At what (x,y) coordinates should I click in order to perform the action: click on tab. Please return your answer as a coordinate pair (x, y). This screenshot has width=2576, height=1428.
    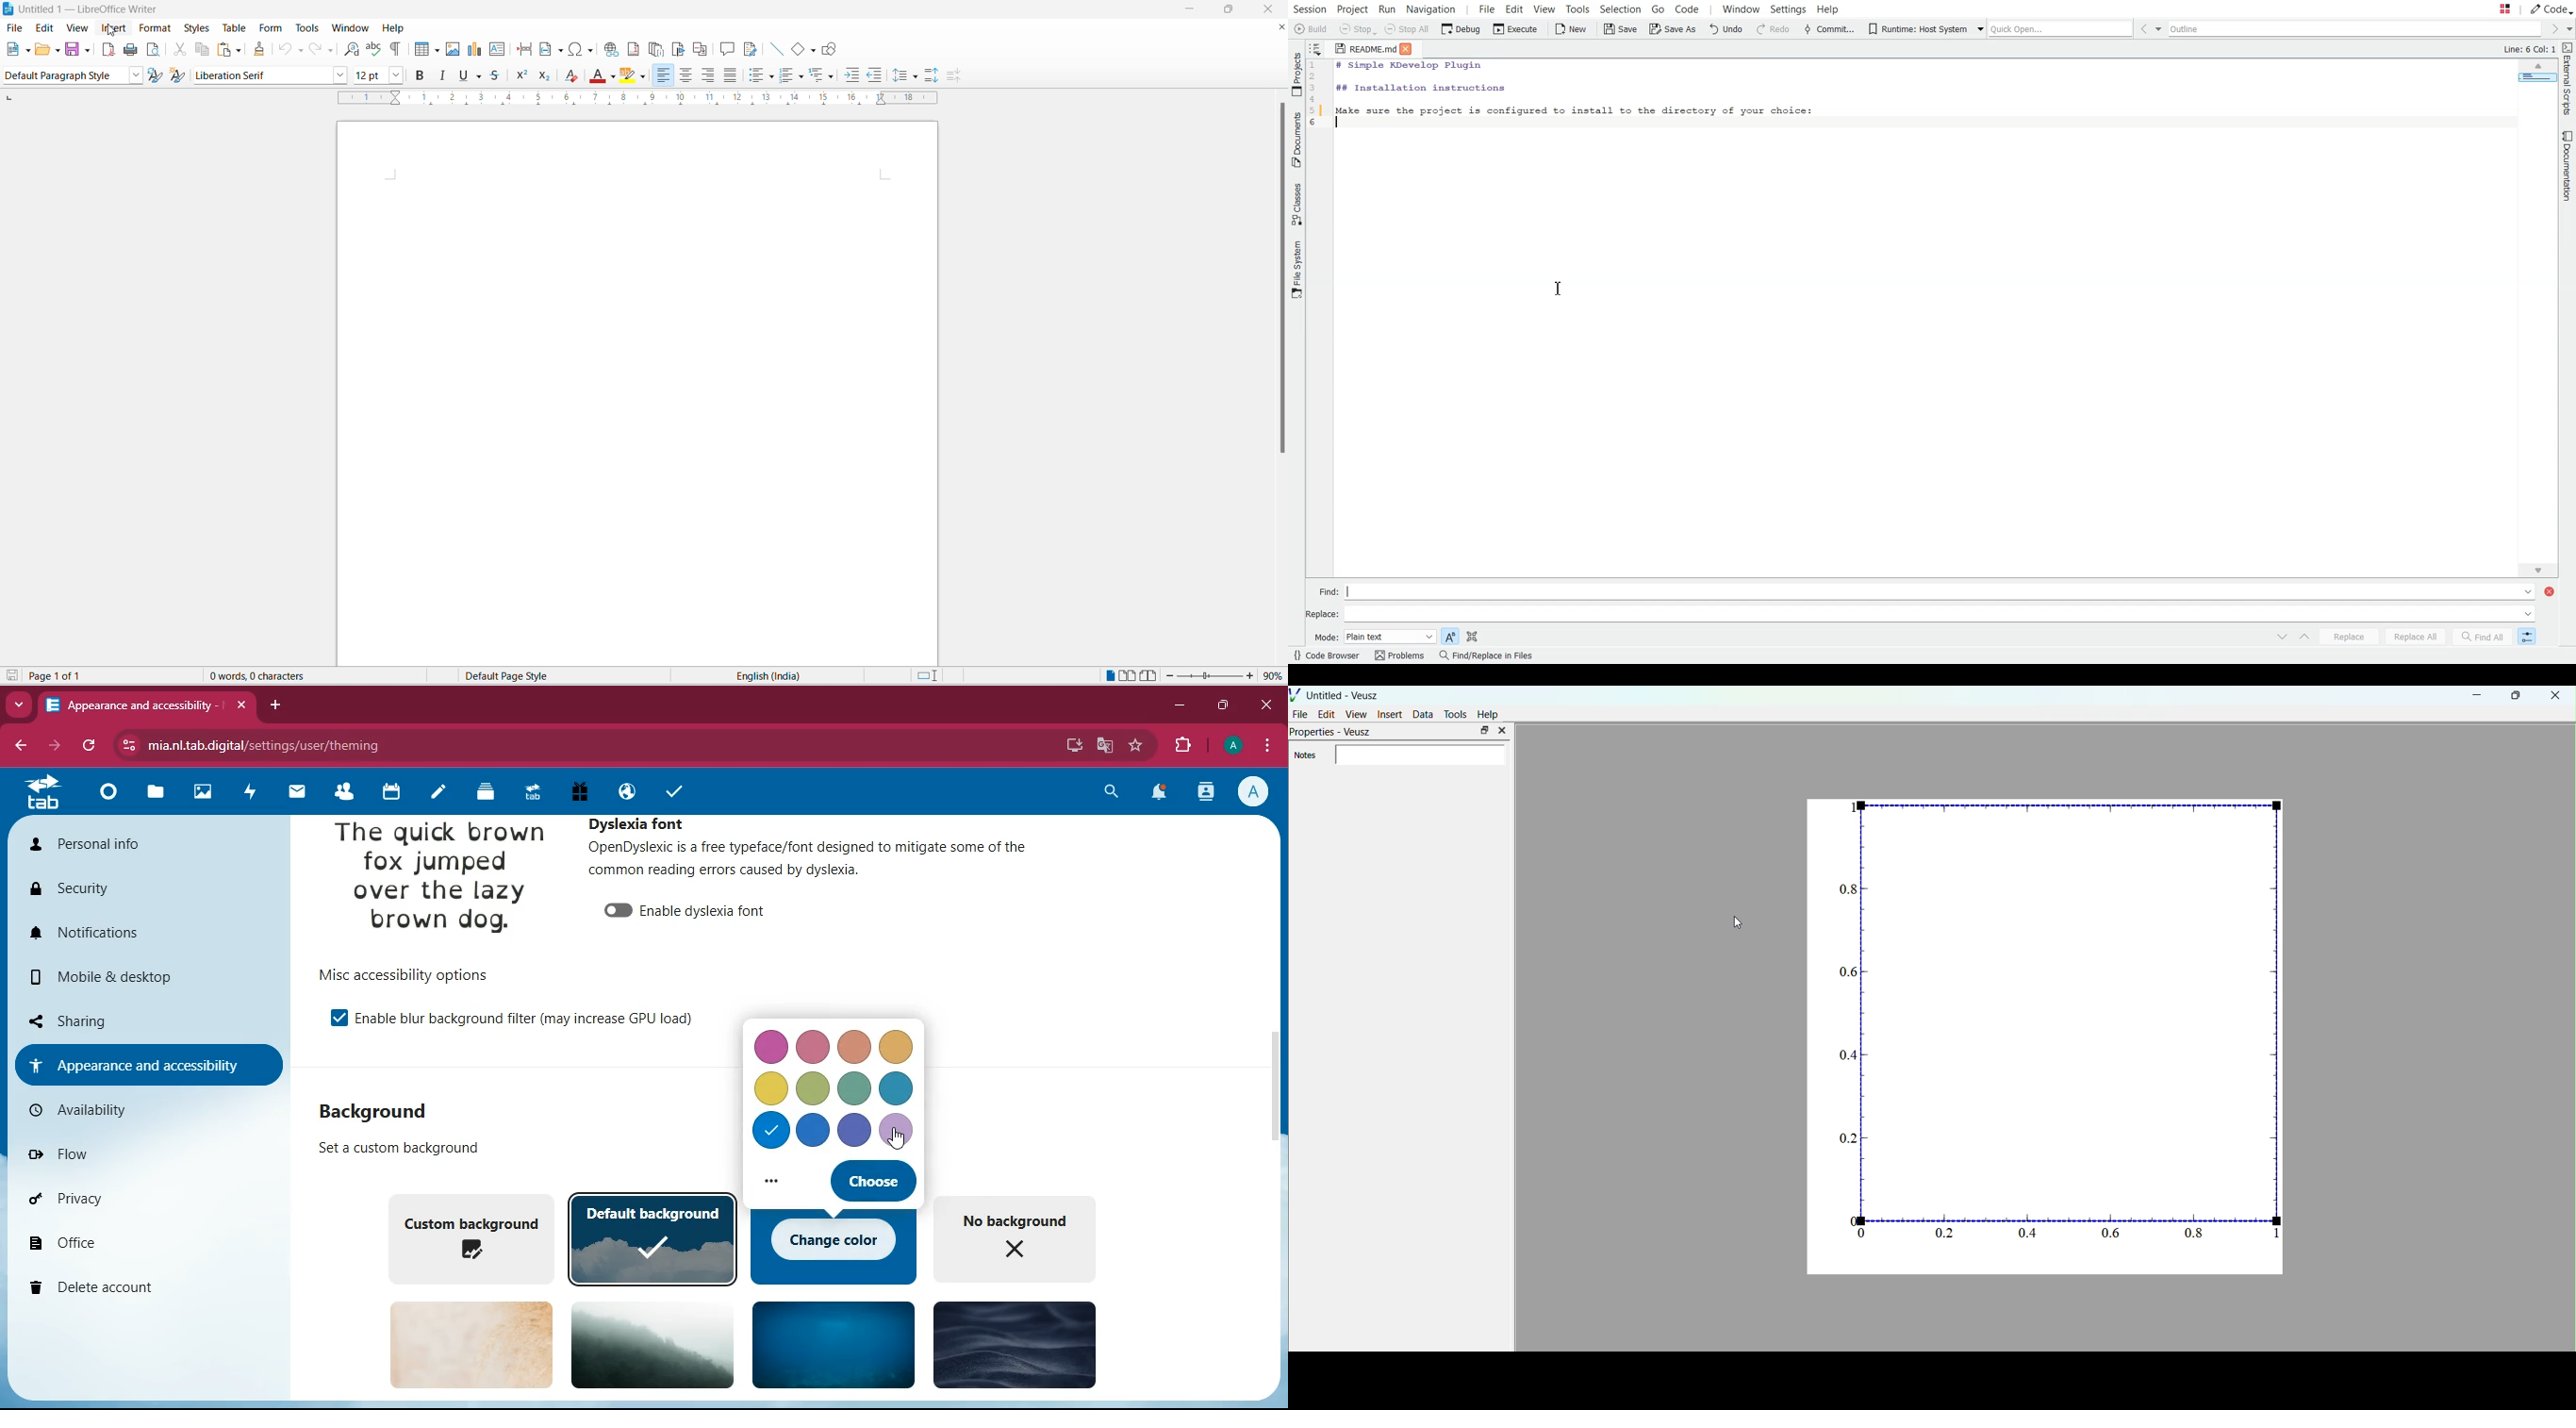
    Looking at the image, I should click on (45, 795).